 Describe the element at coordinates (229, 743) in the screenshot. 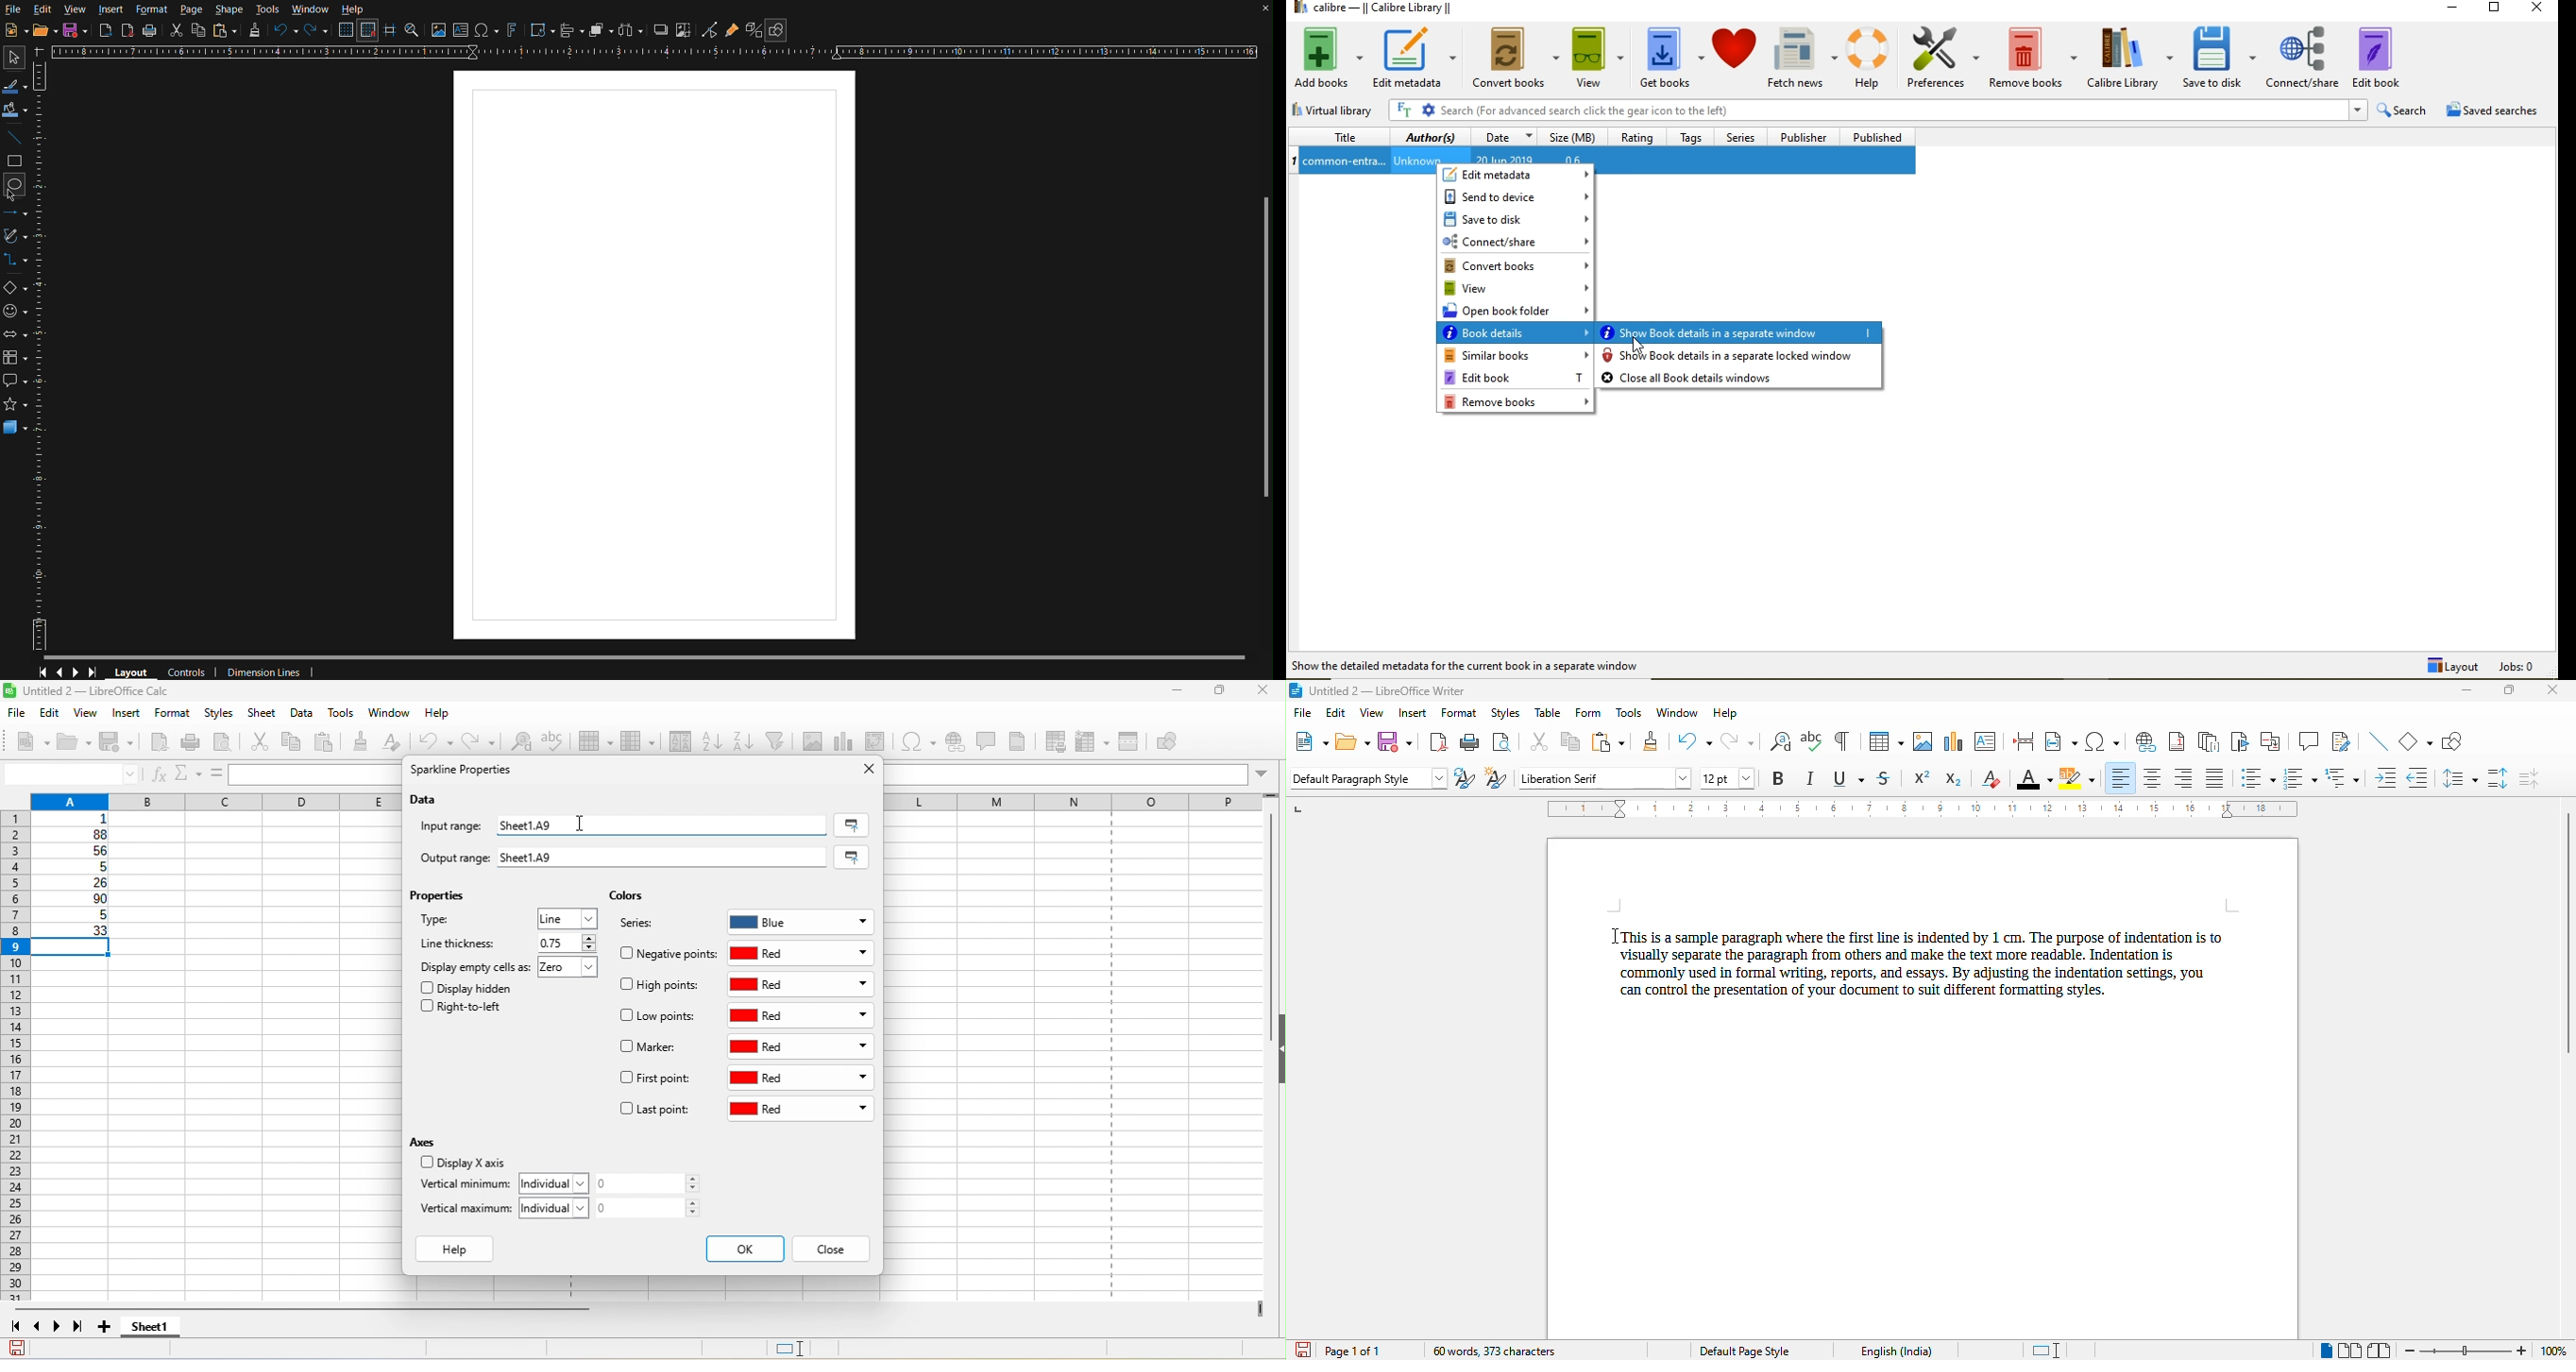

I see `print preview` at that location.